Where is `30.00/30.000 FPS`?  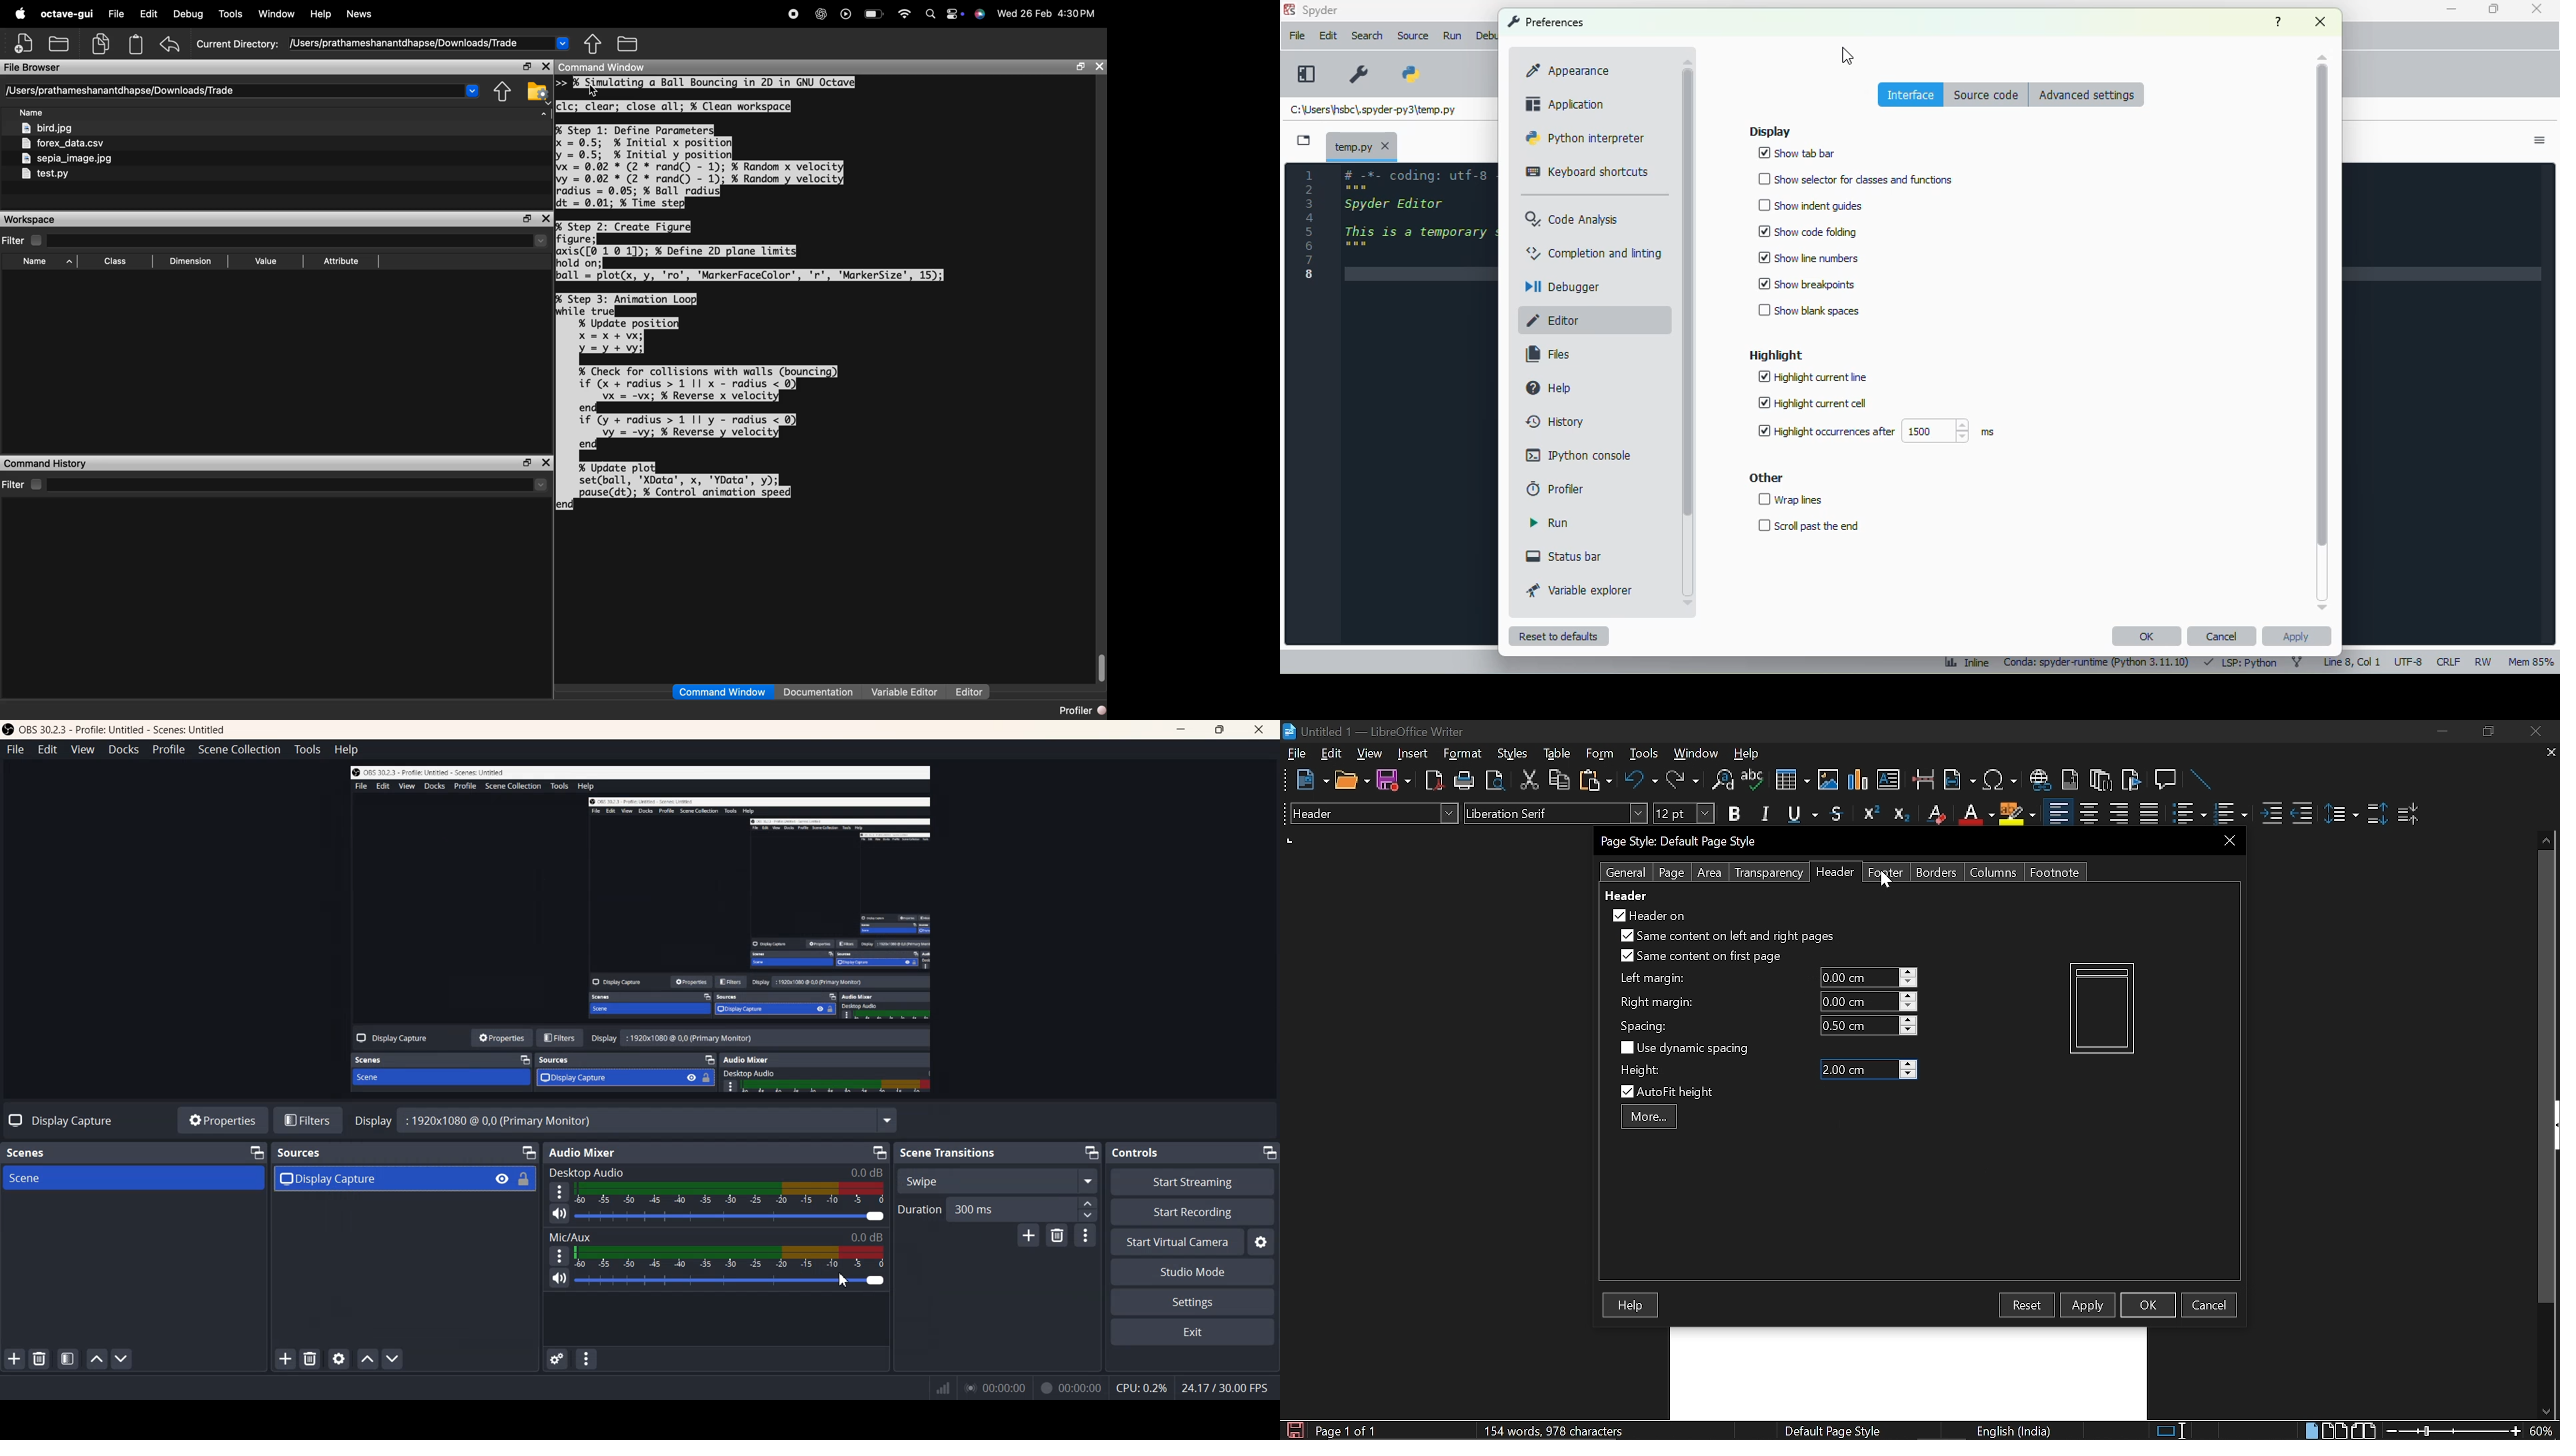
30.00/30.000 FPS is located at coordinates (1223, 1387).